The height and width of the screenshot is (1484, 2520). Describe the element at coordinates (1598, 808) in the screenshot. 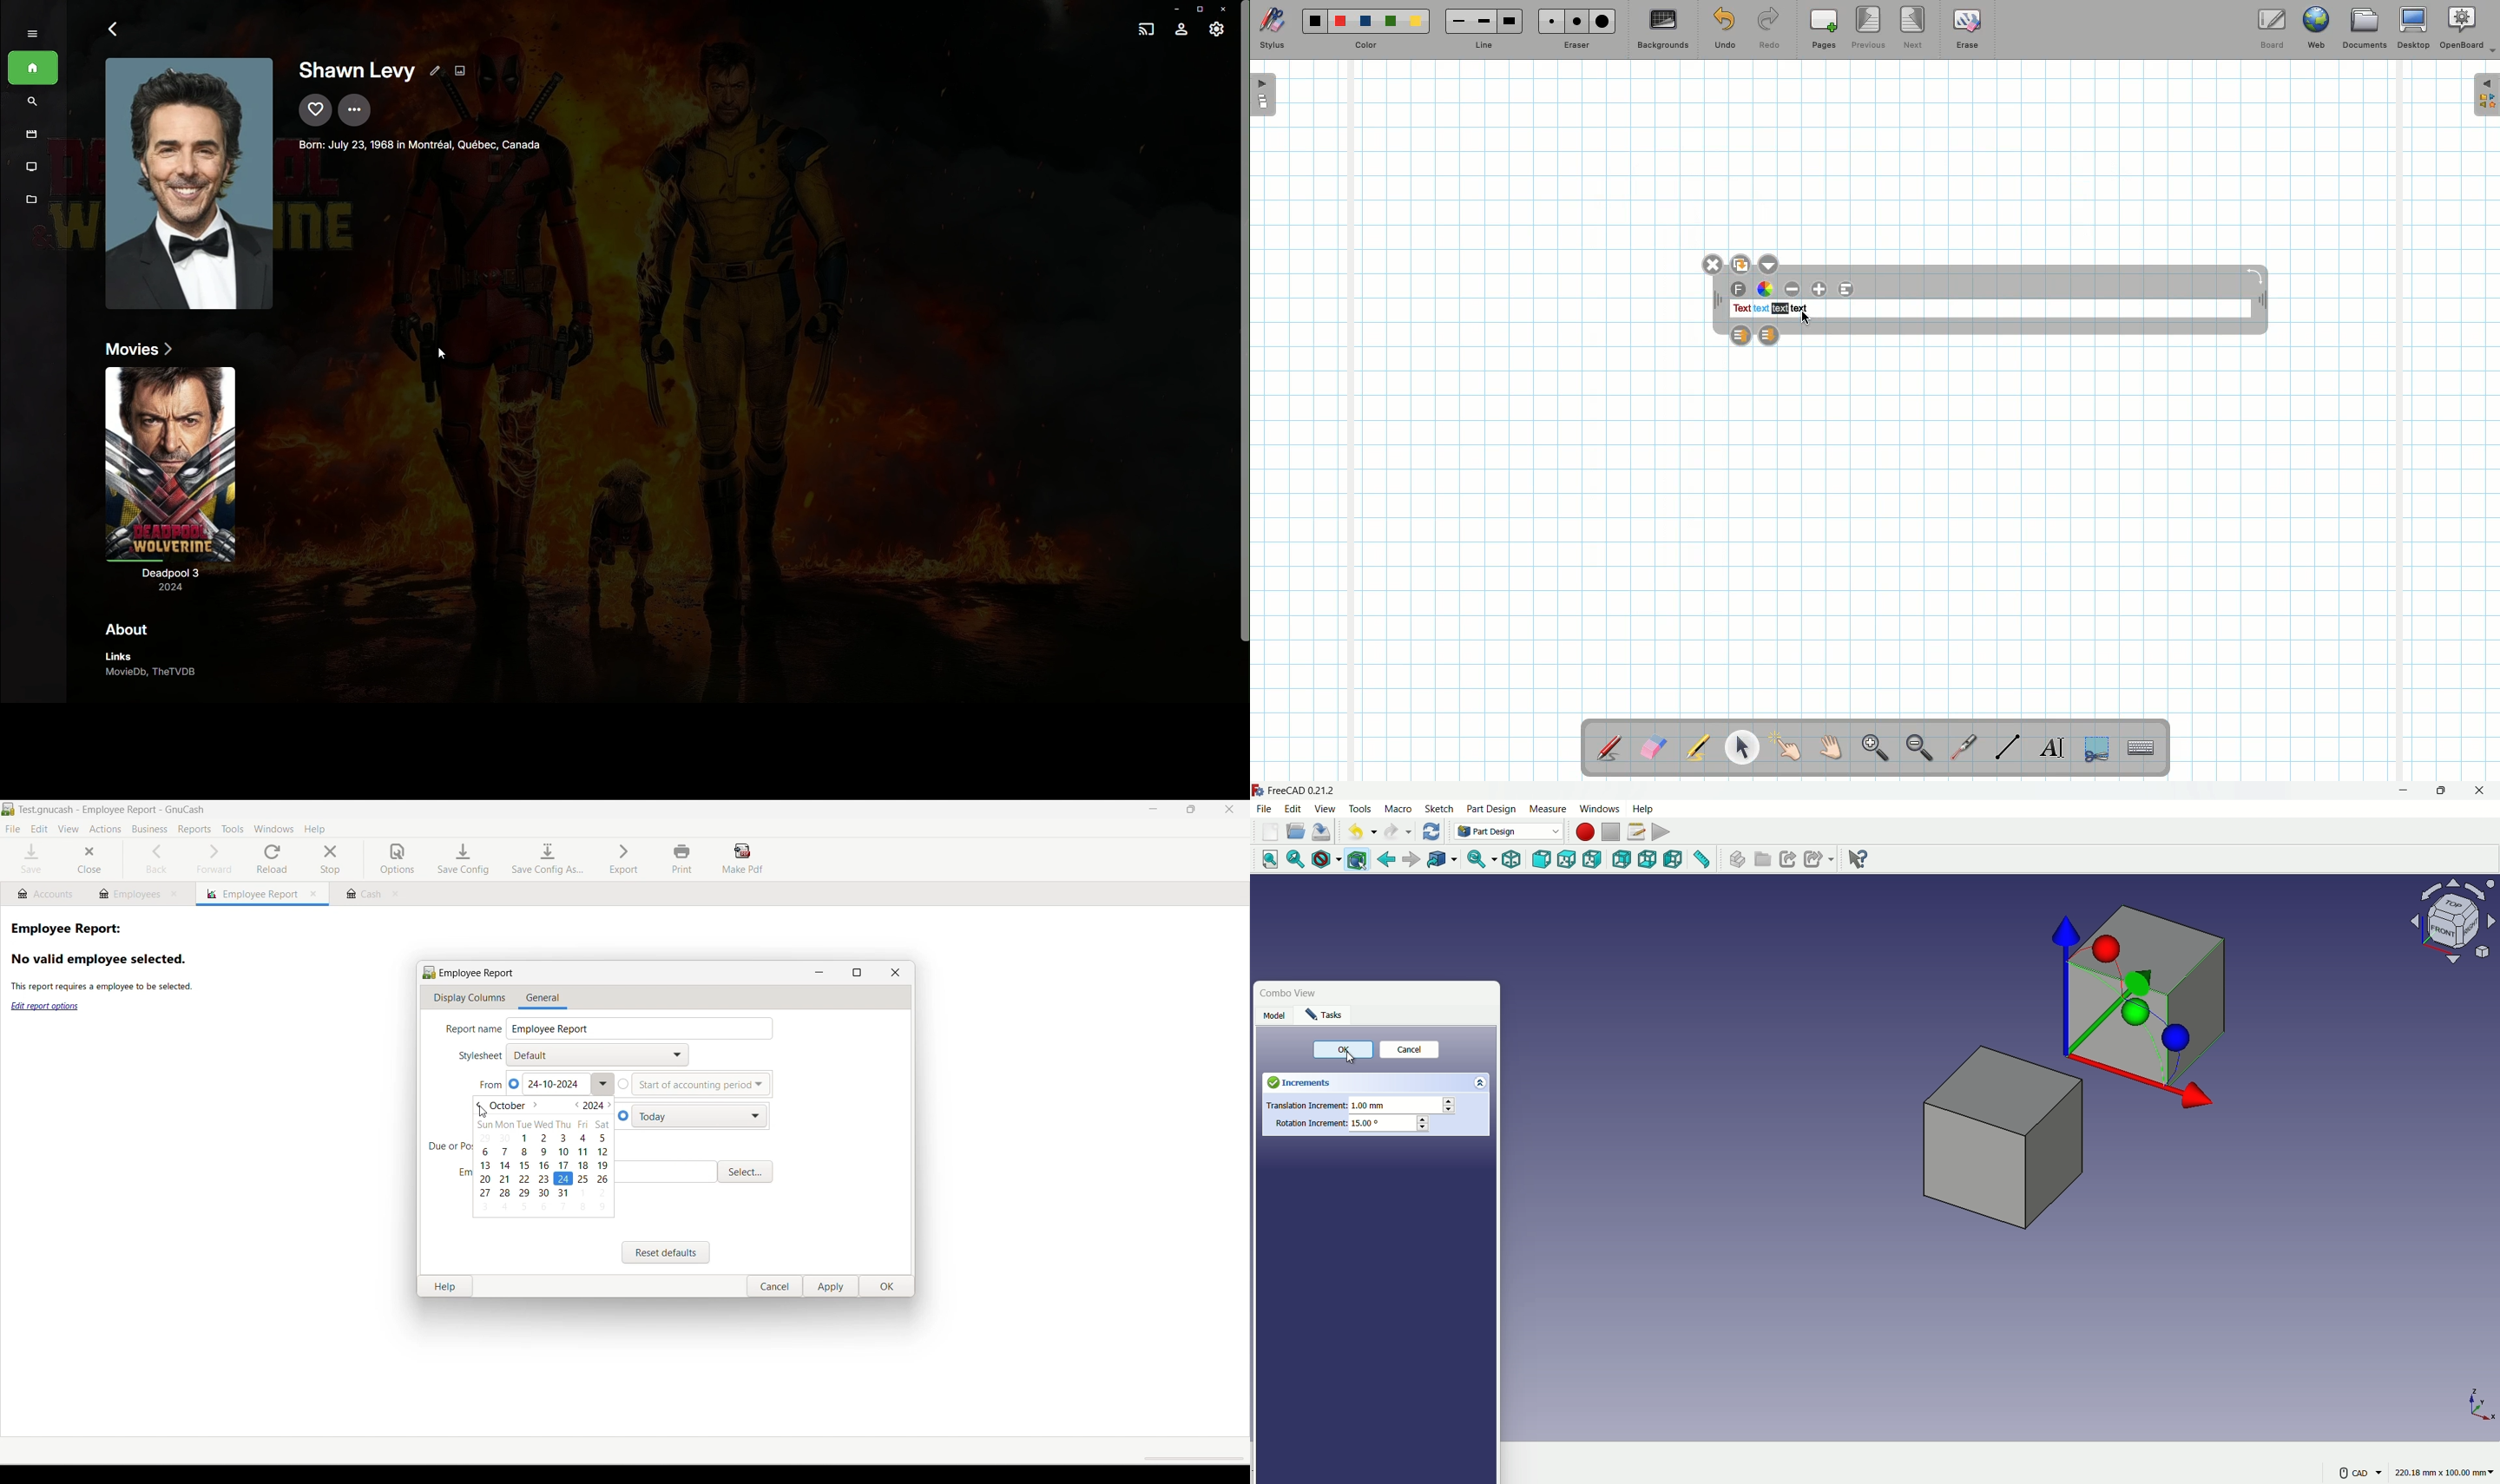

I see `windows` at that location.